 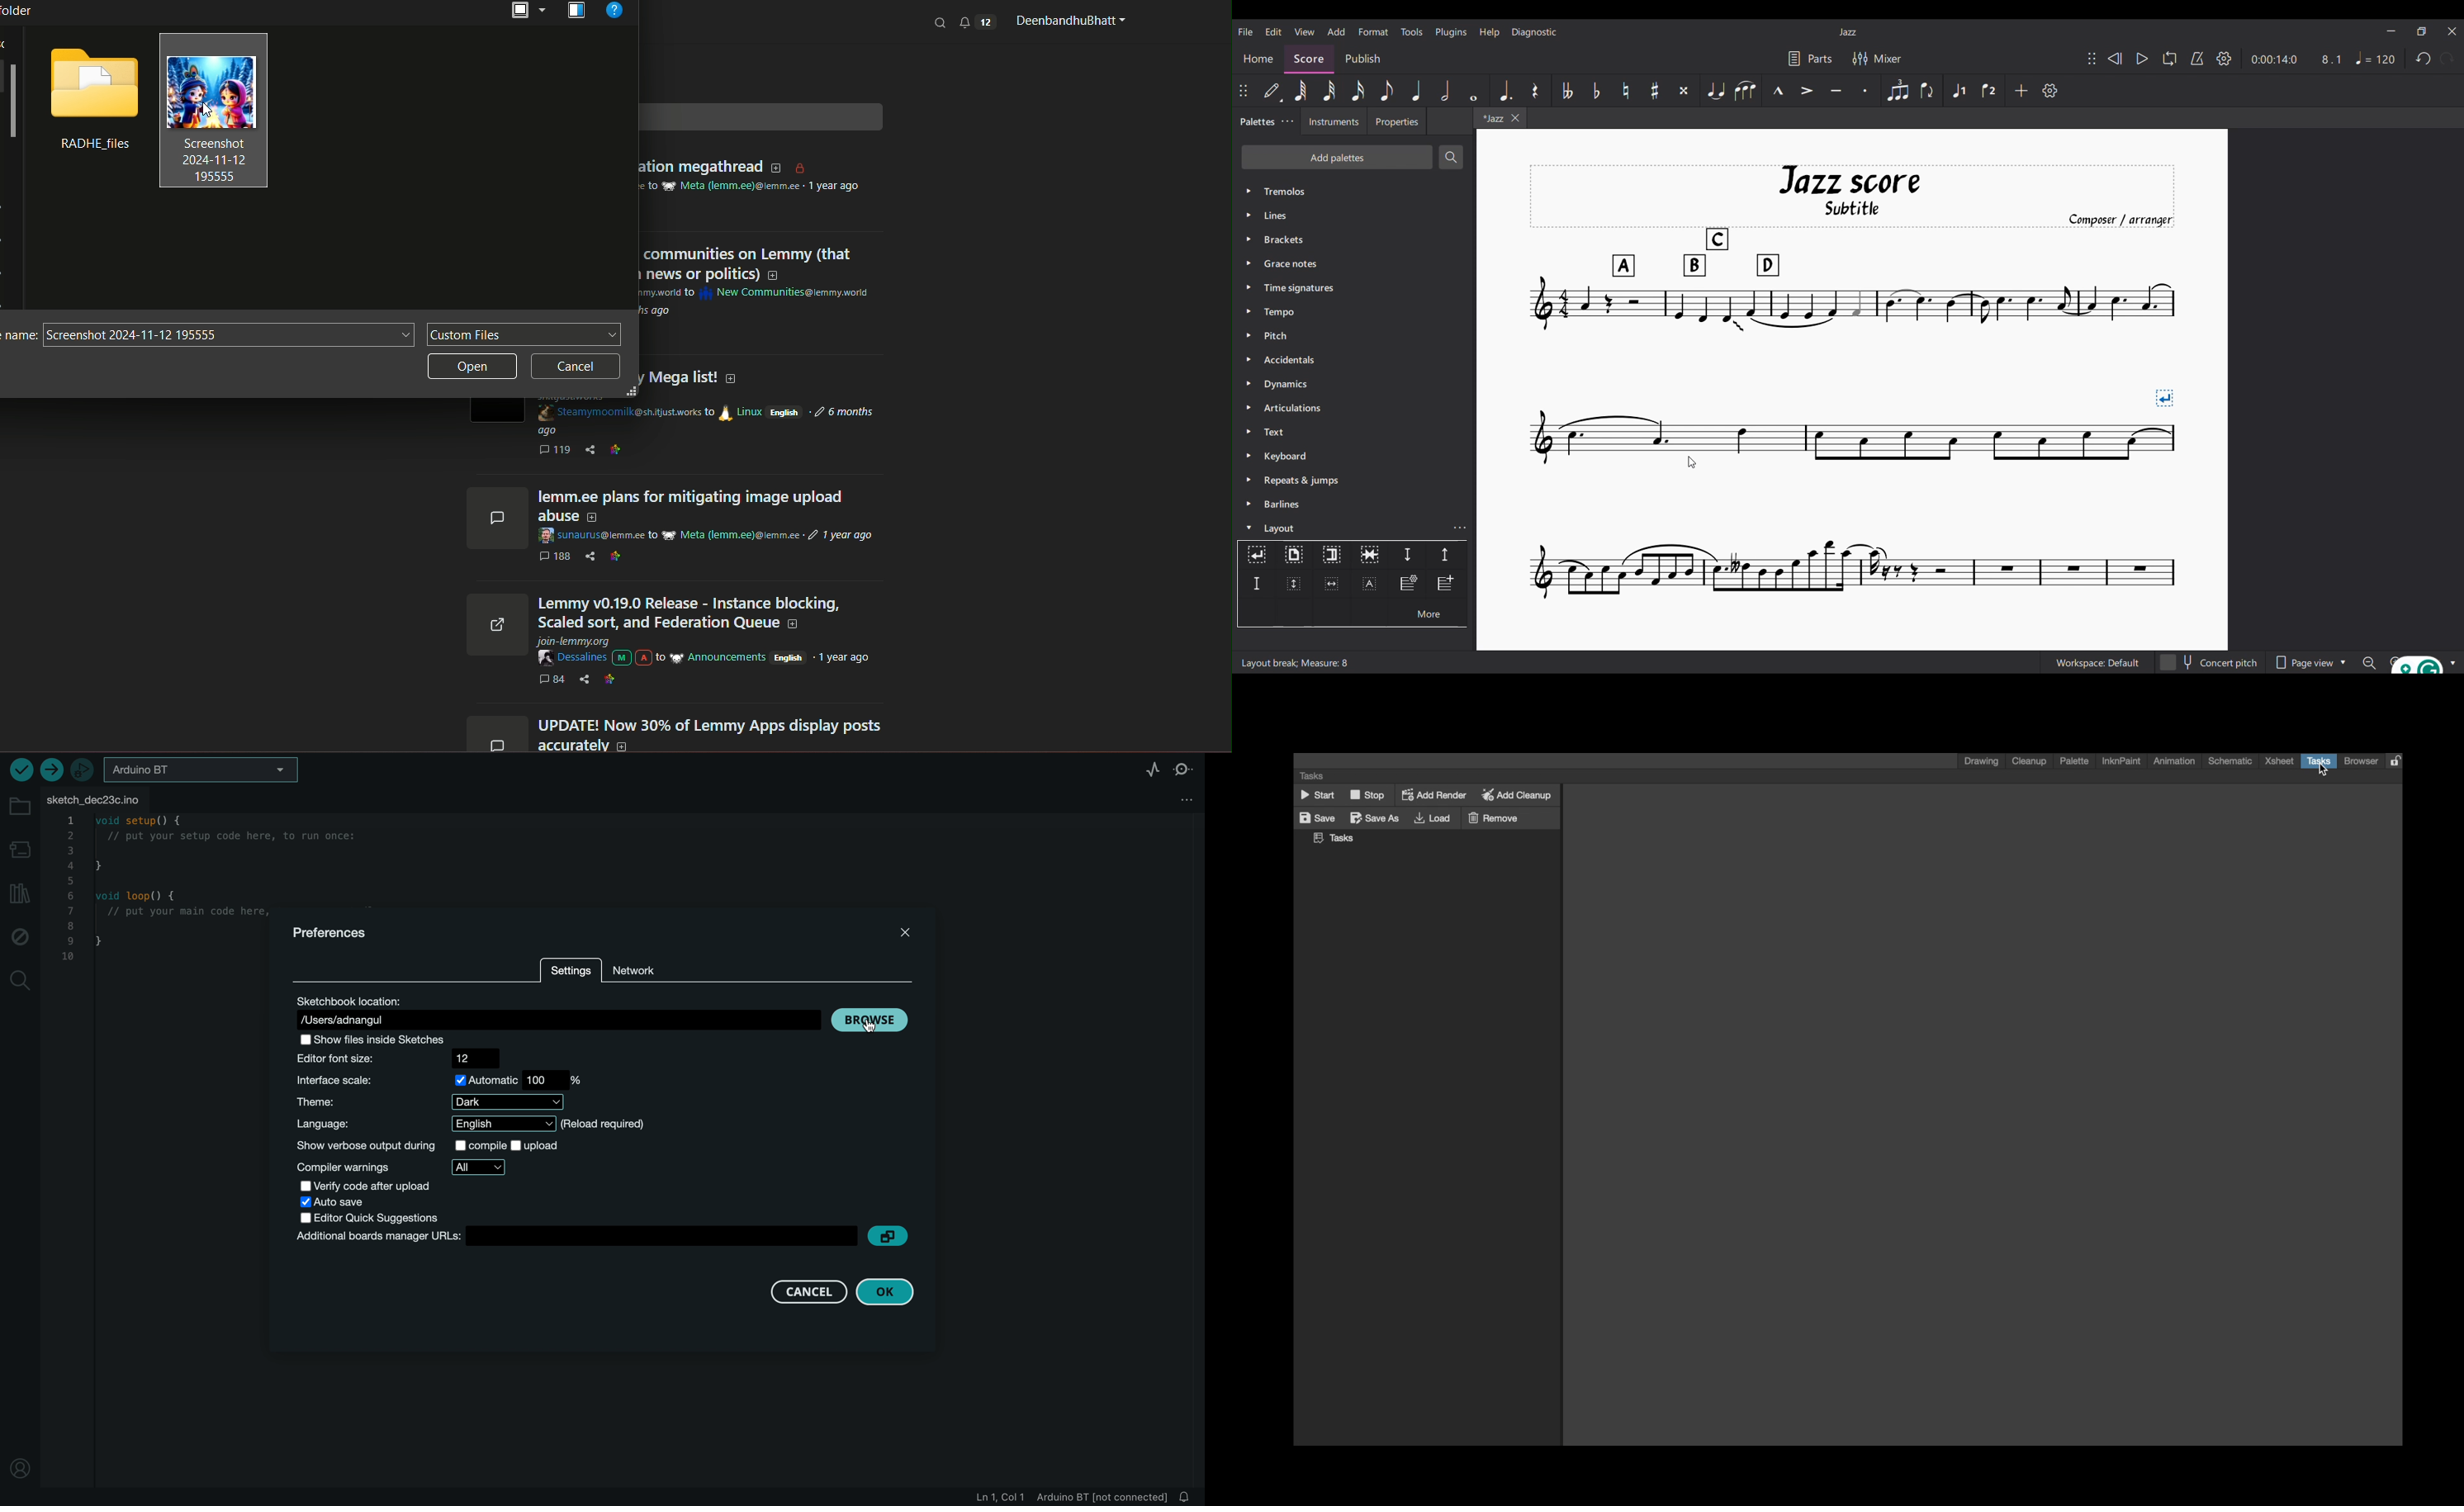 I want to click on Insert text frame, so click(x=1369, y=584).